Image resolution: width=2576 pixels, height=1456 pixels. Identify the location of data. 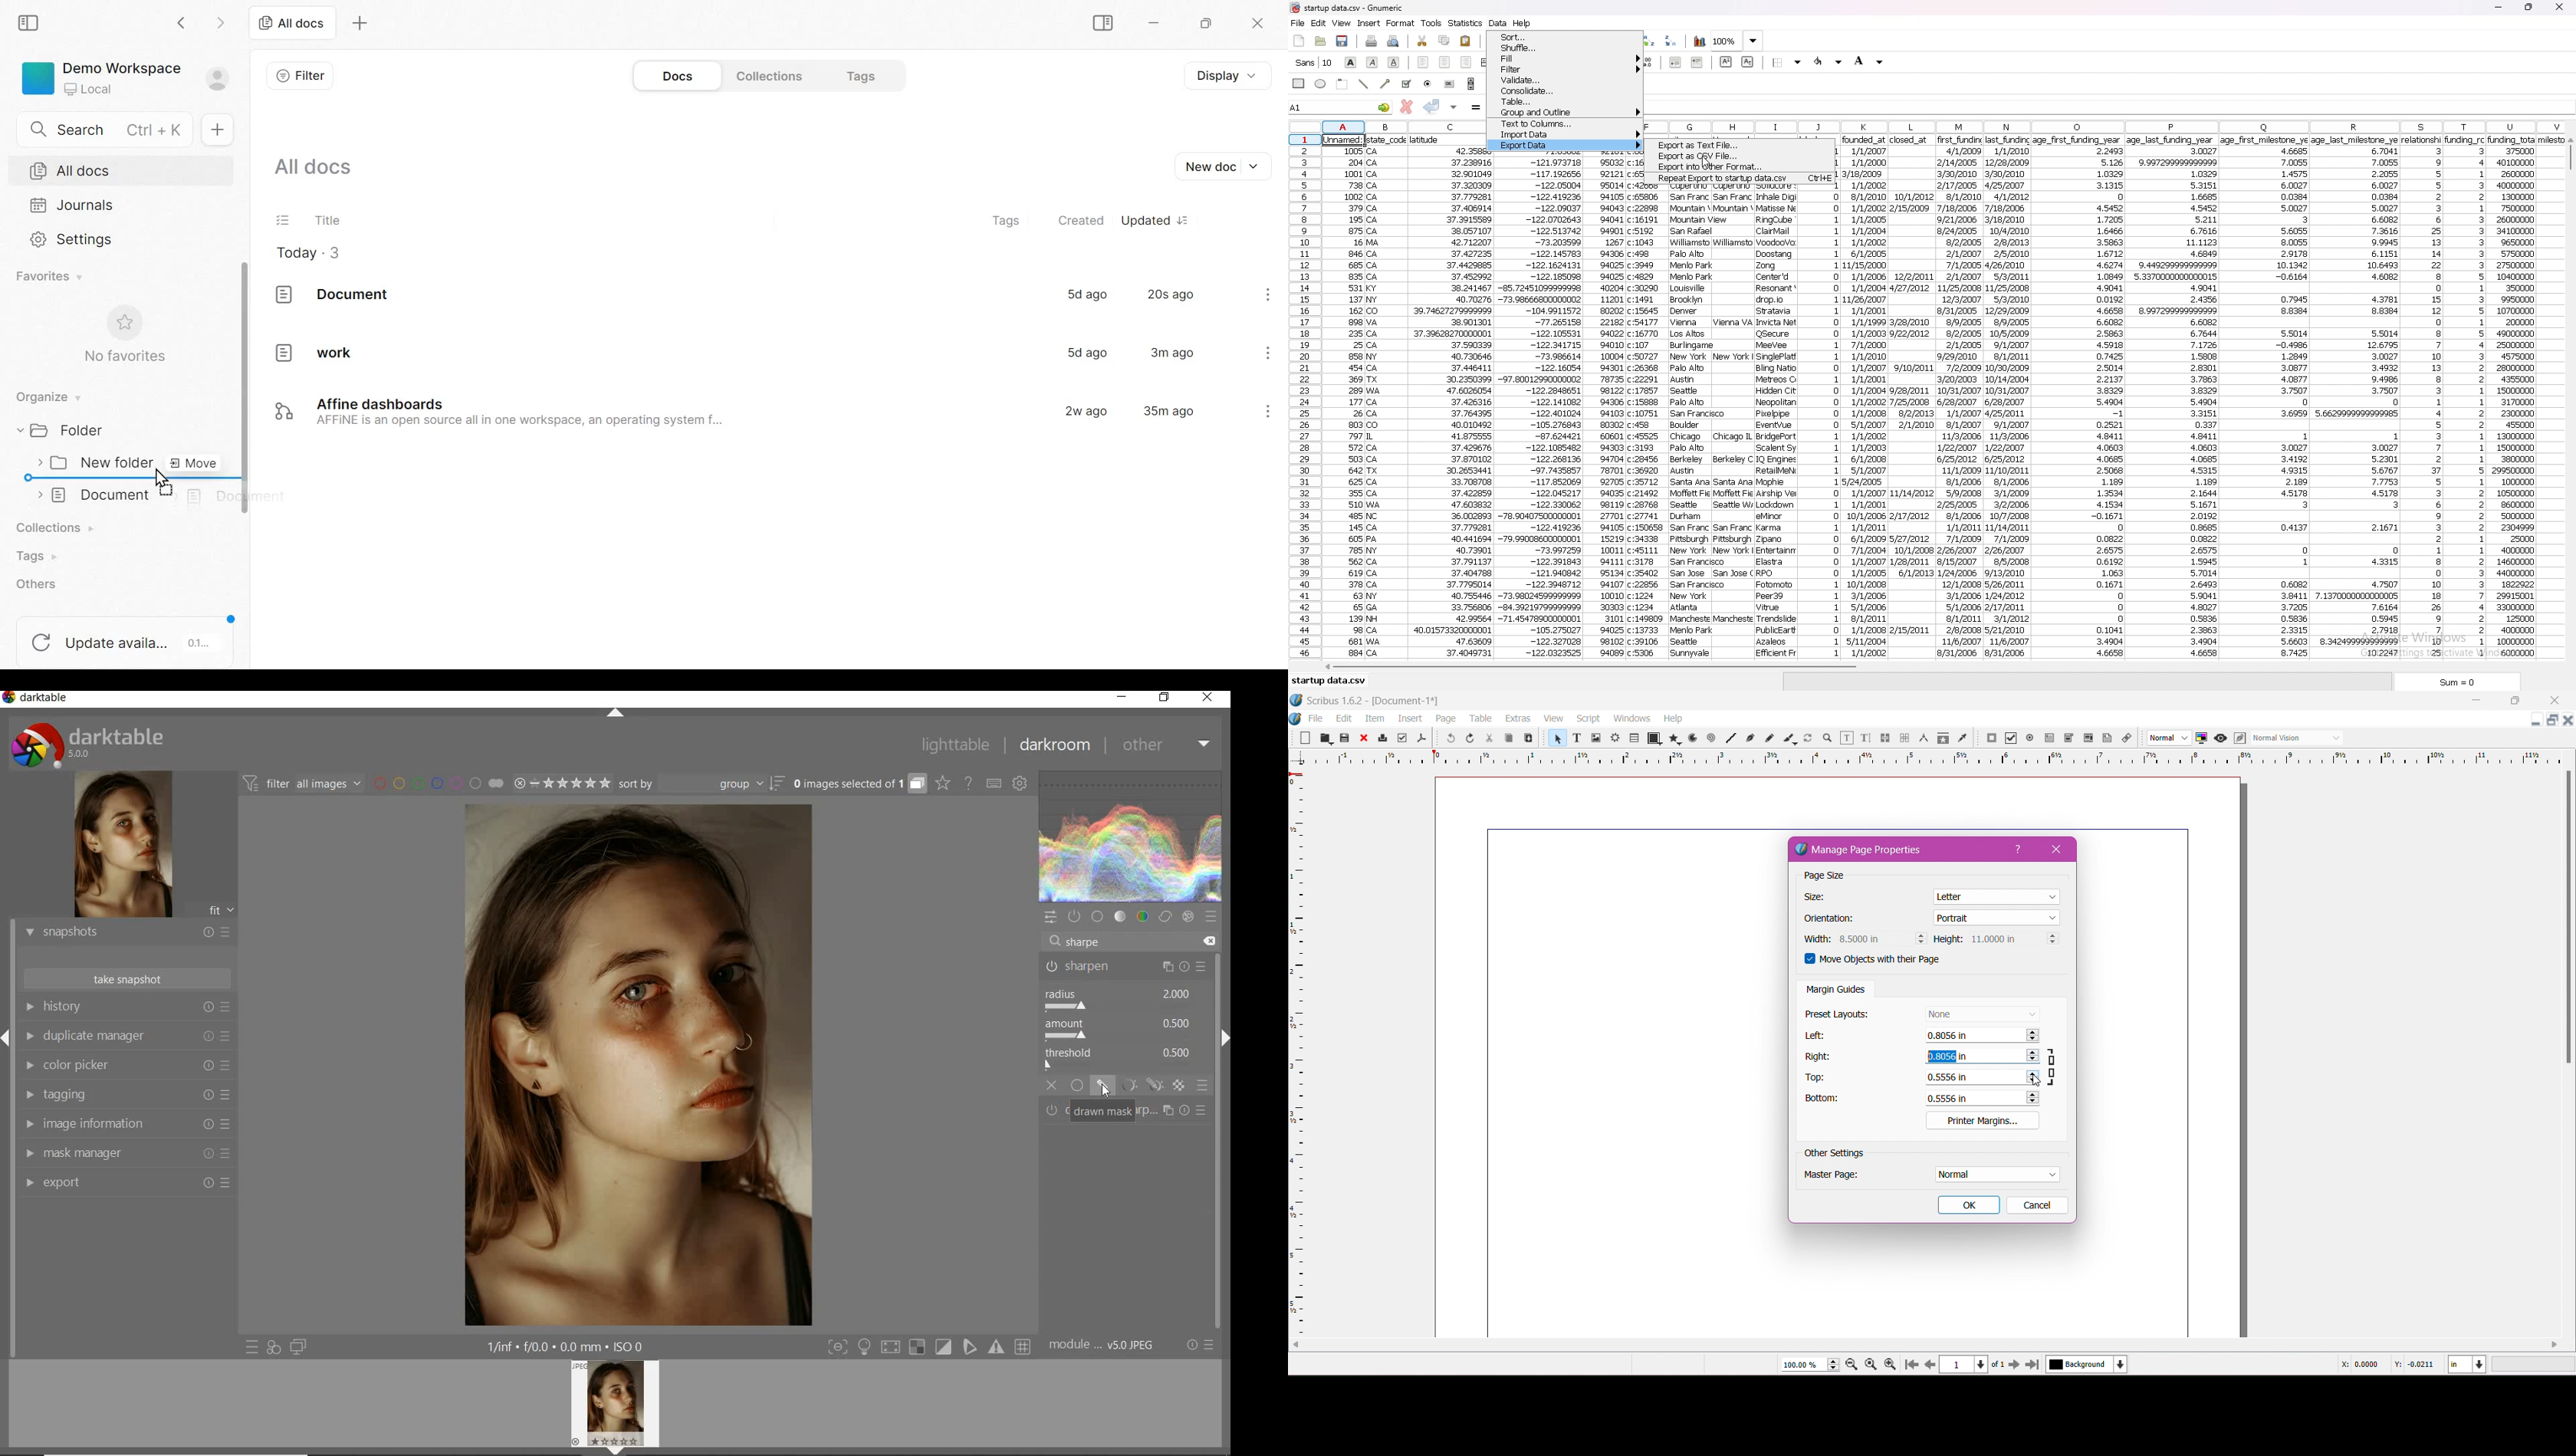
(1733, 422).